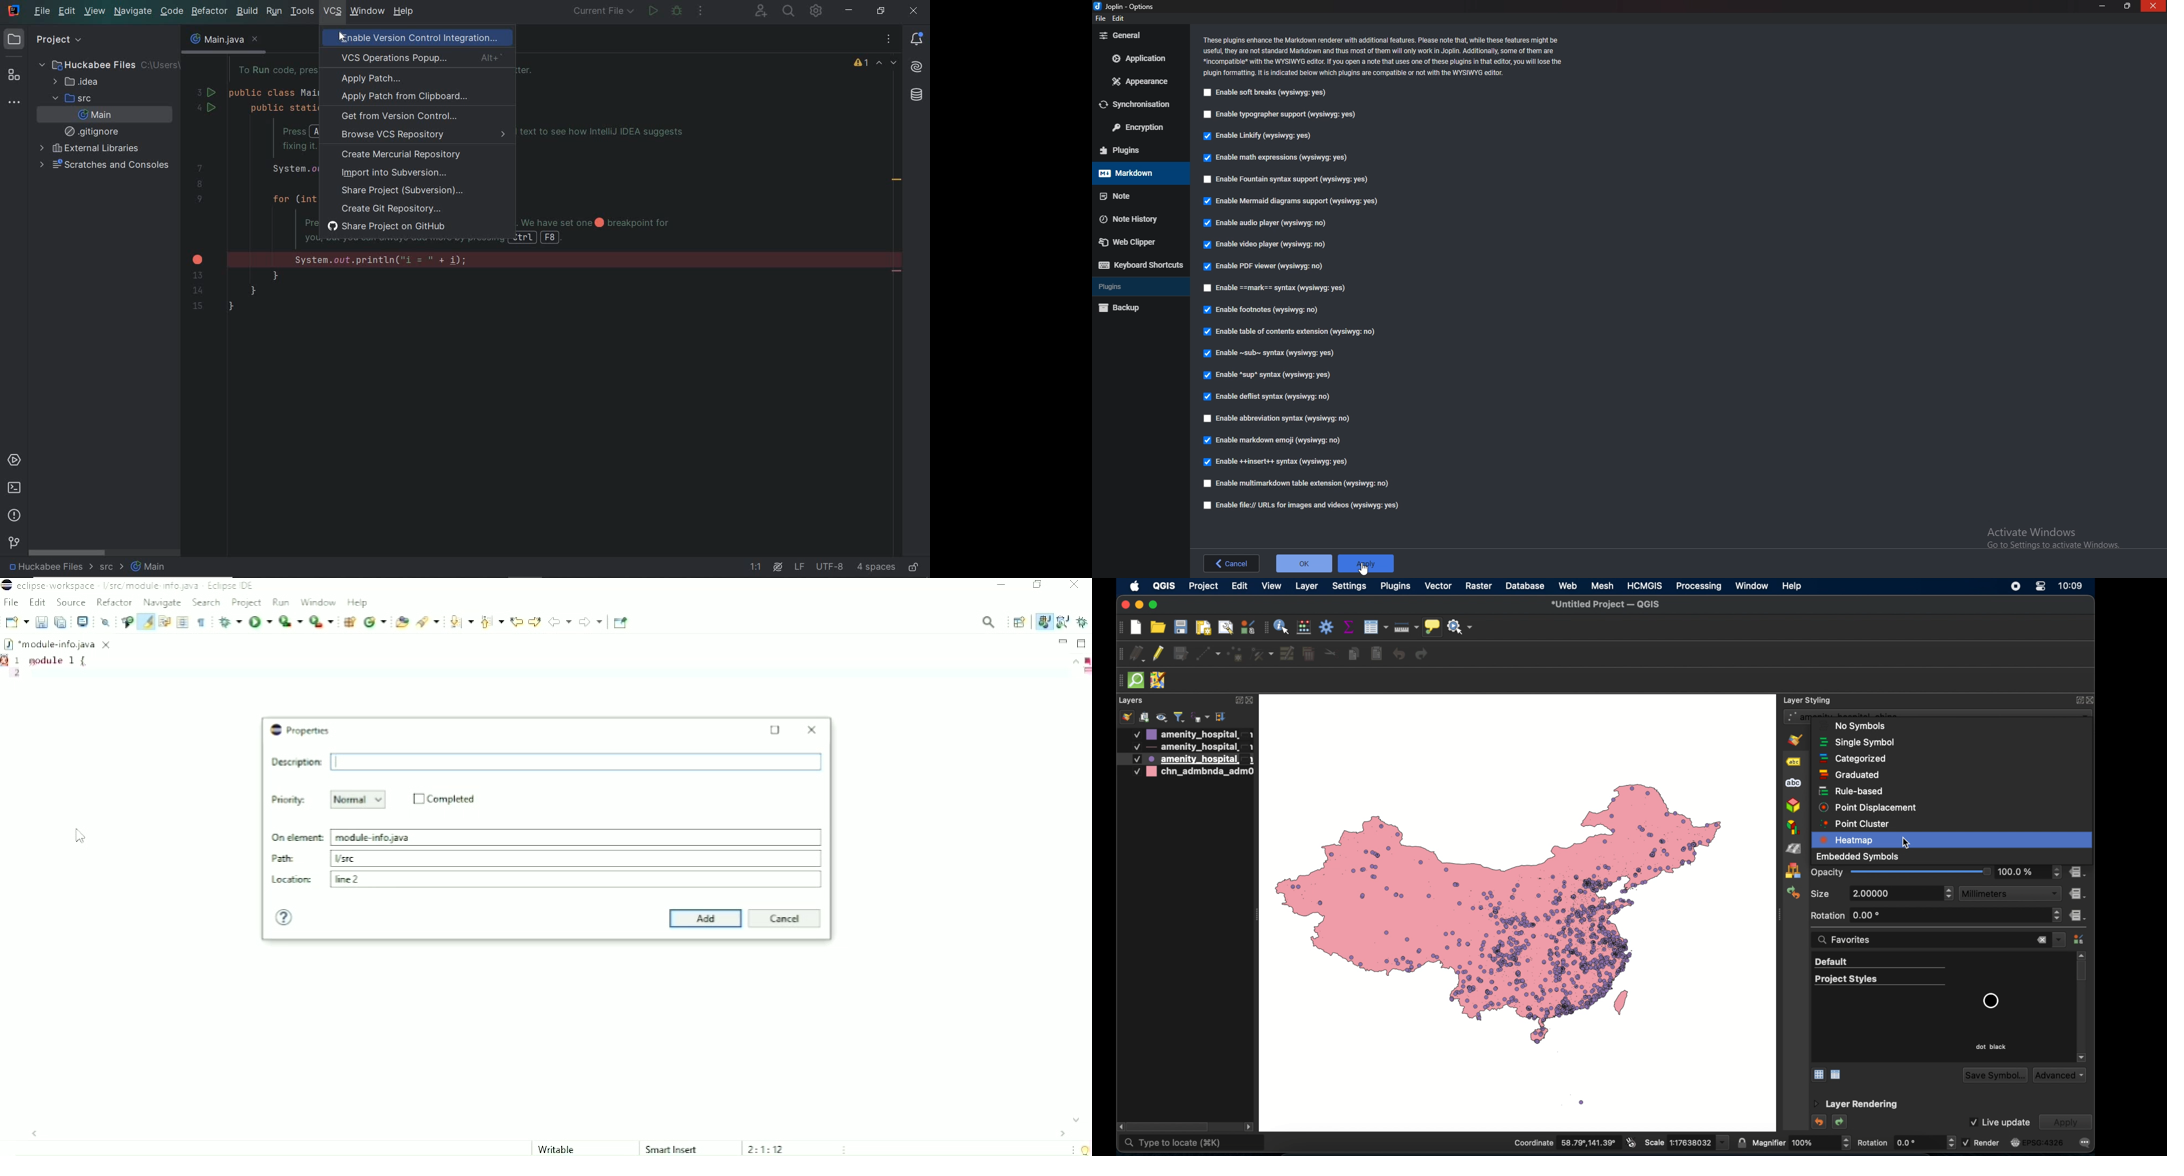  I want to click on Window, so click(319, 601).